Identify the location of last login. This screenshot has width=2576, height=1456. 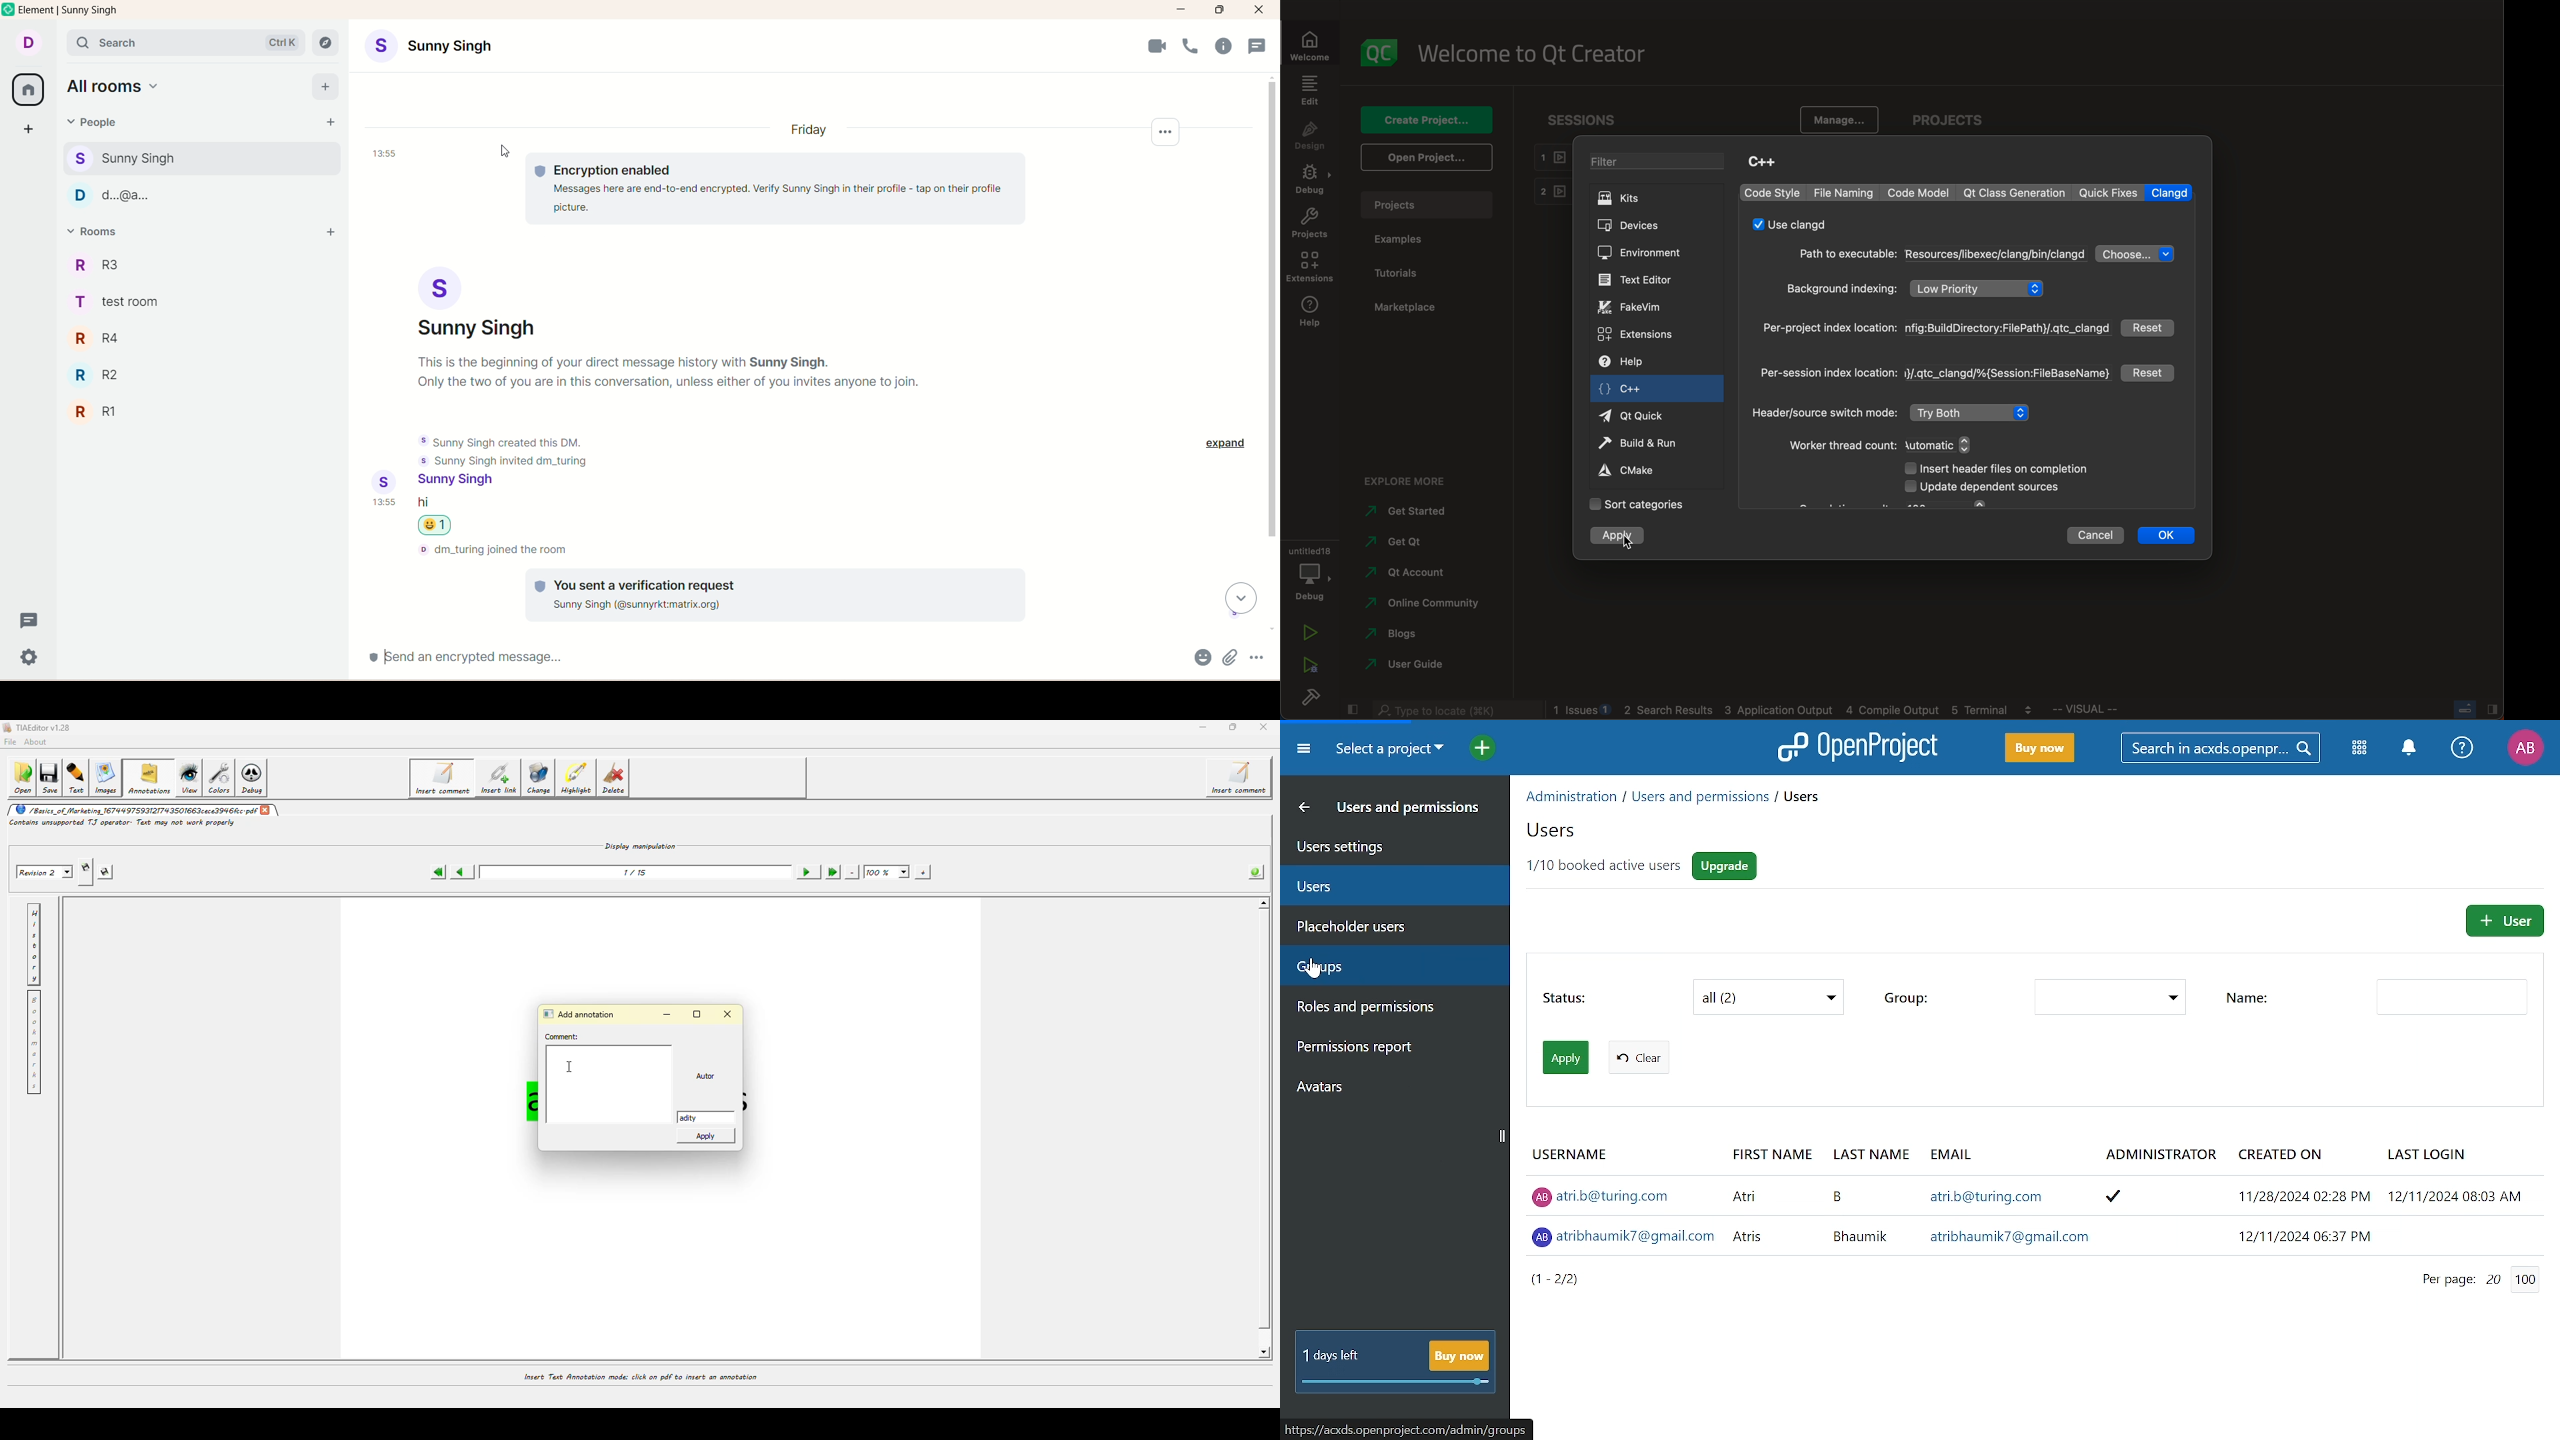
(2458, 1216).